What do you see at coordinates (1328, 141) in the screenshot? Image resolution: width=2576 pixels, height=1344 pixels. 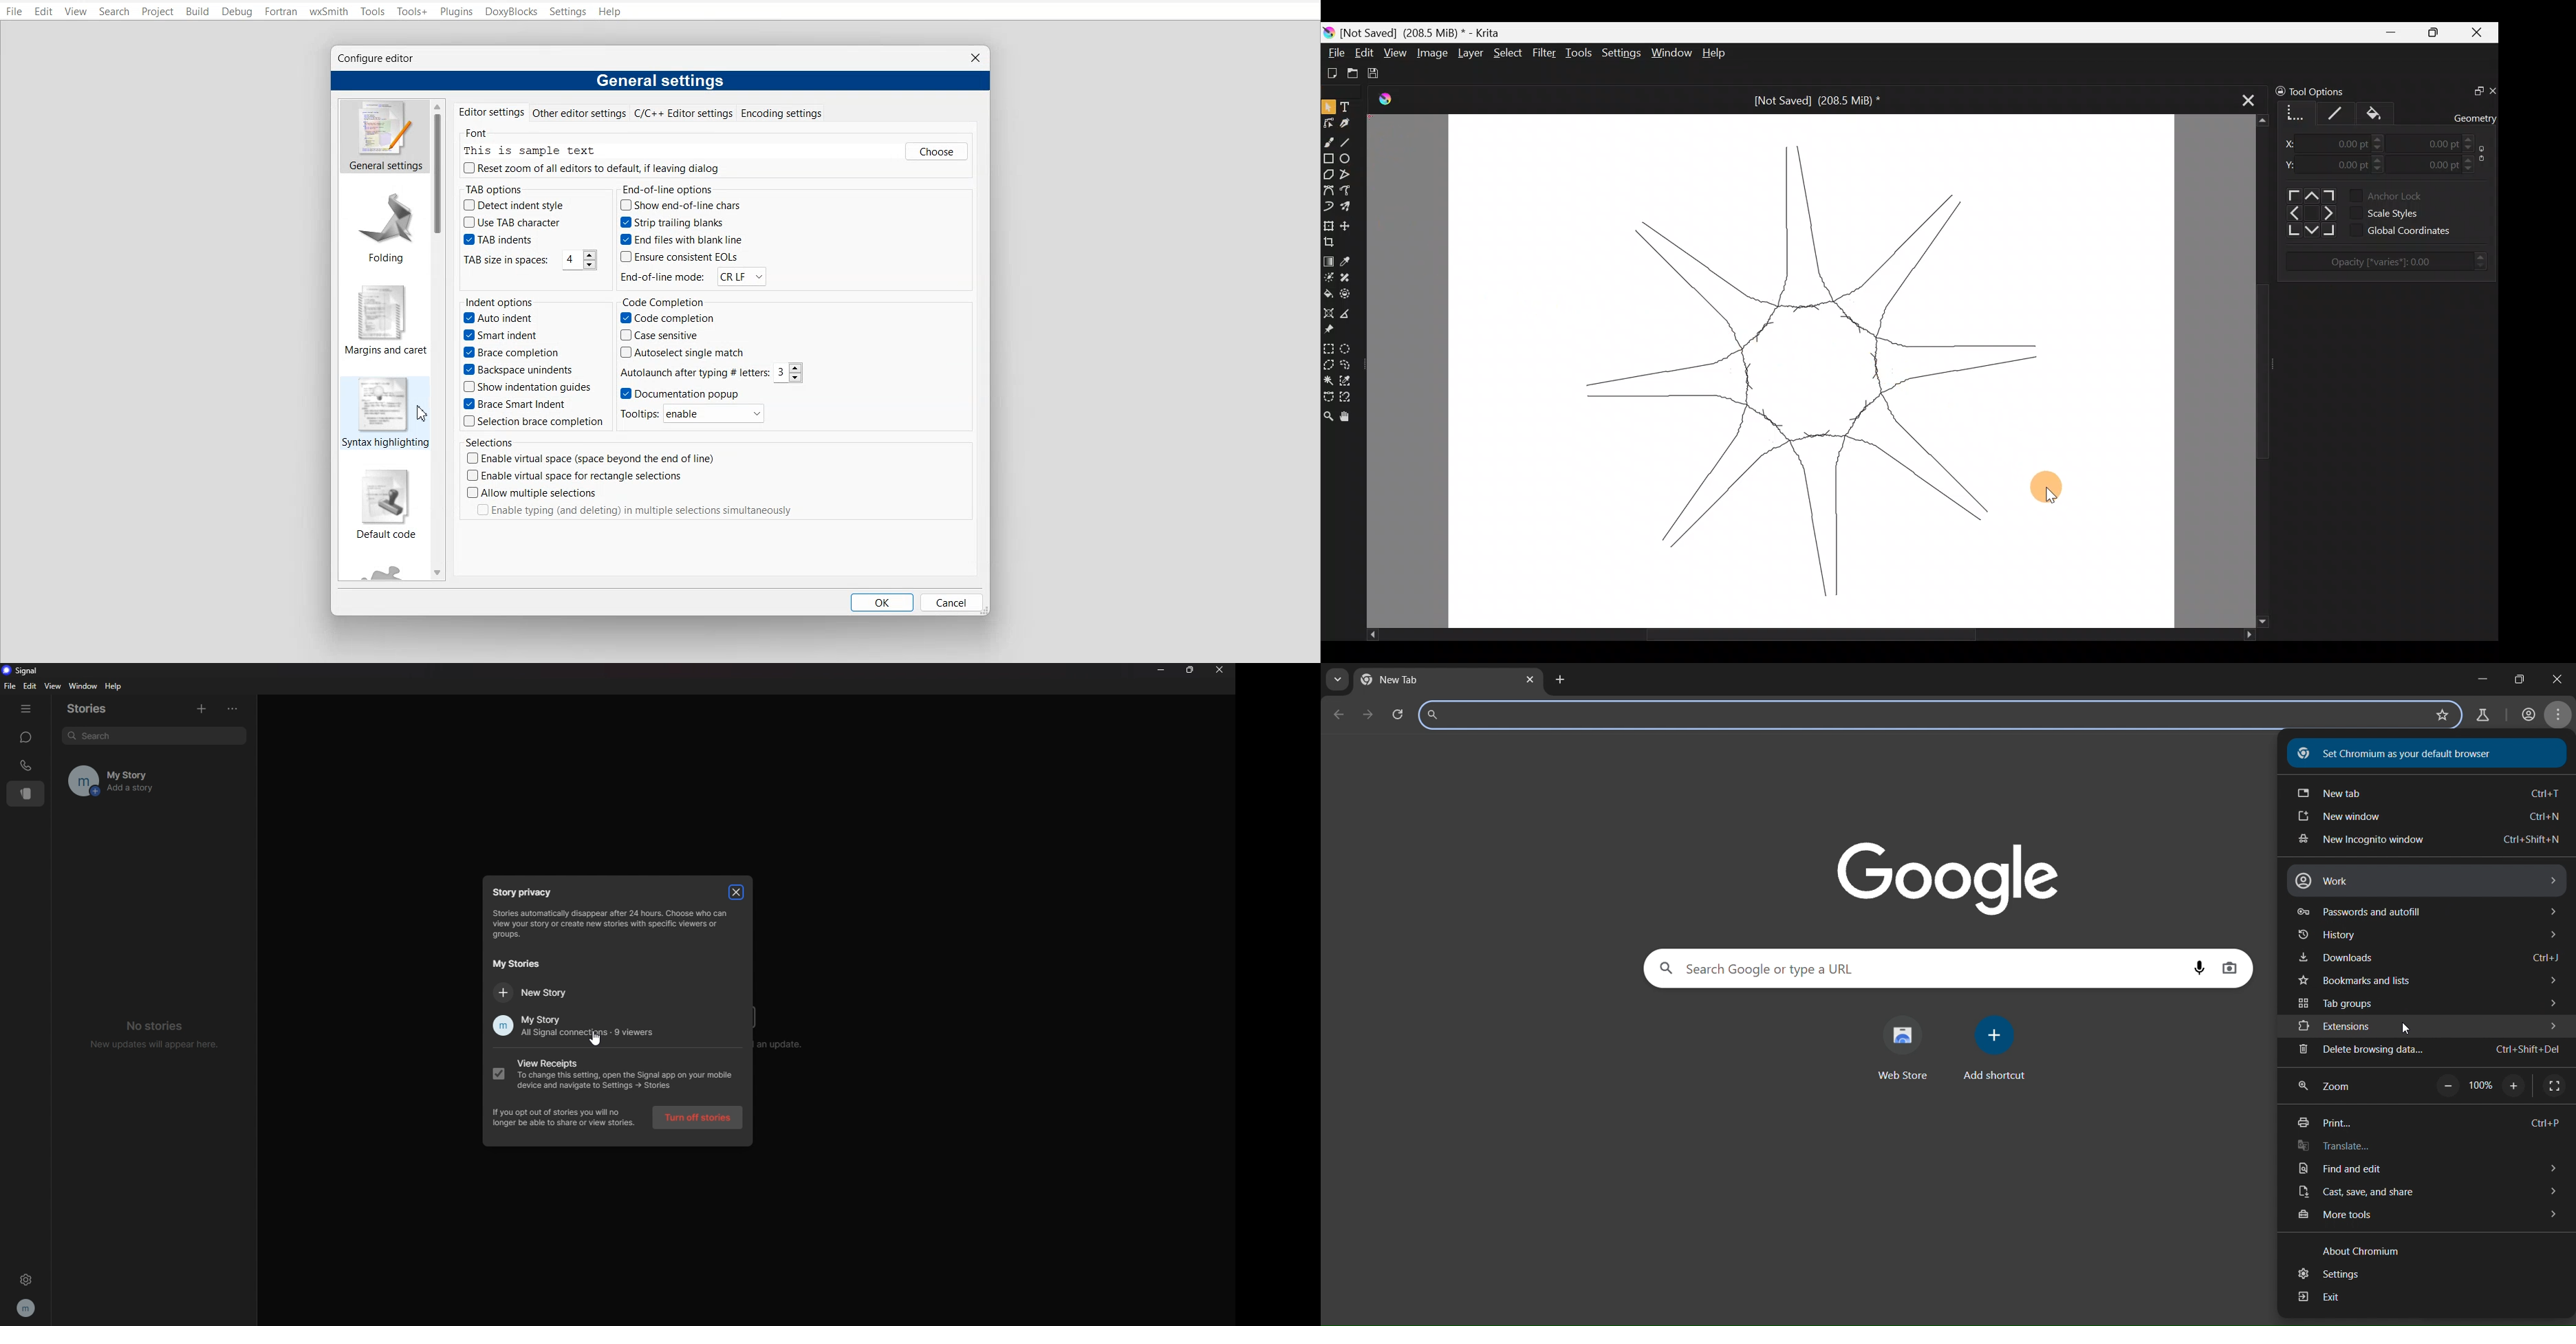 I see `Freehand brush tool` at bounding box center [1328, 141].